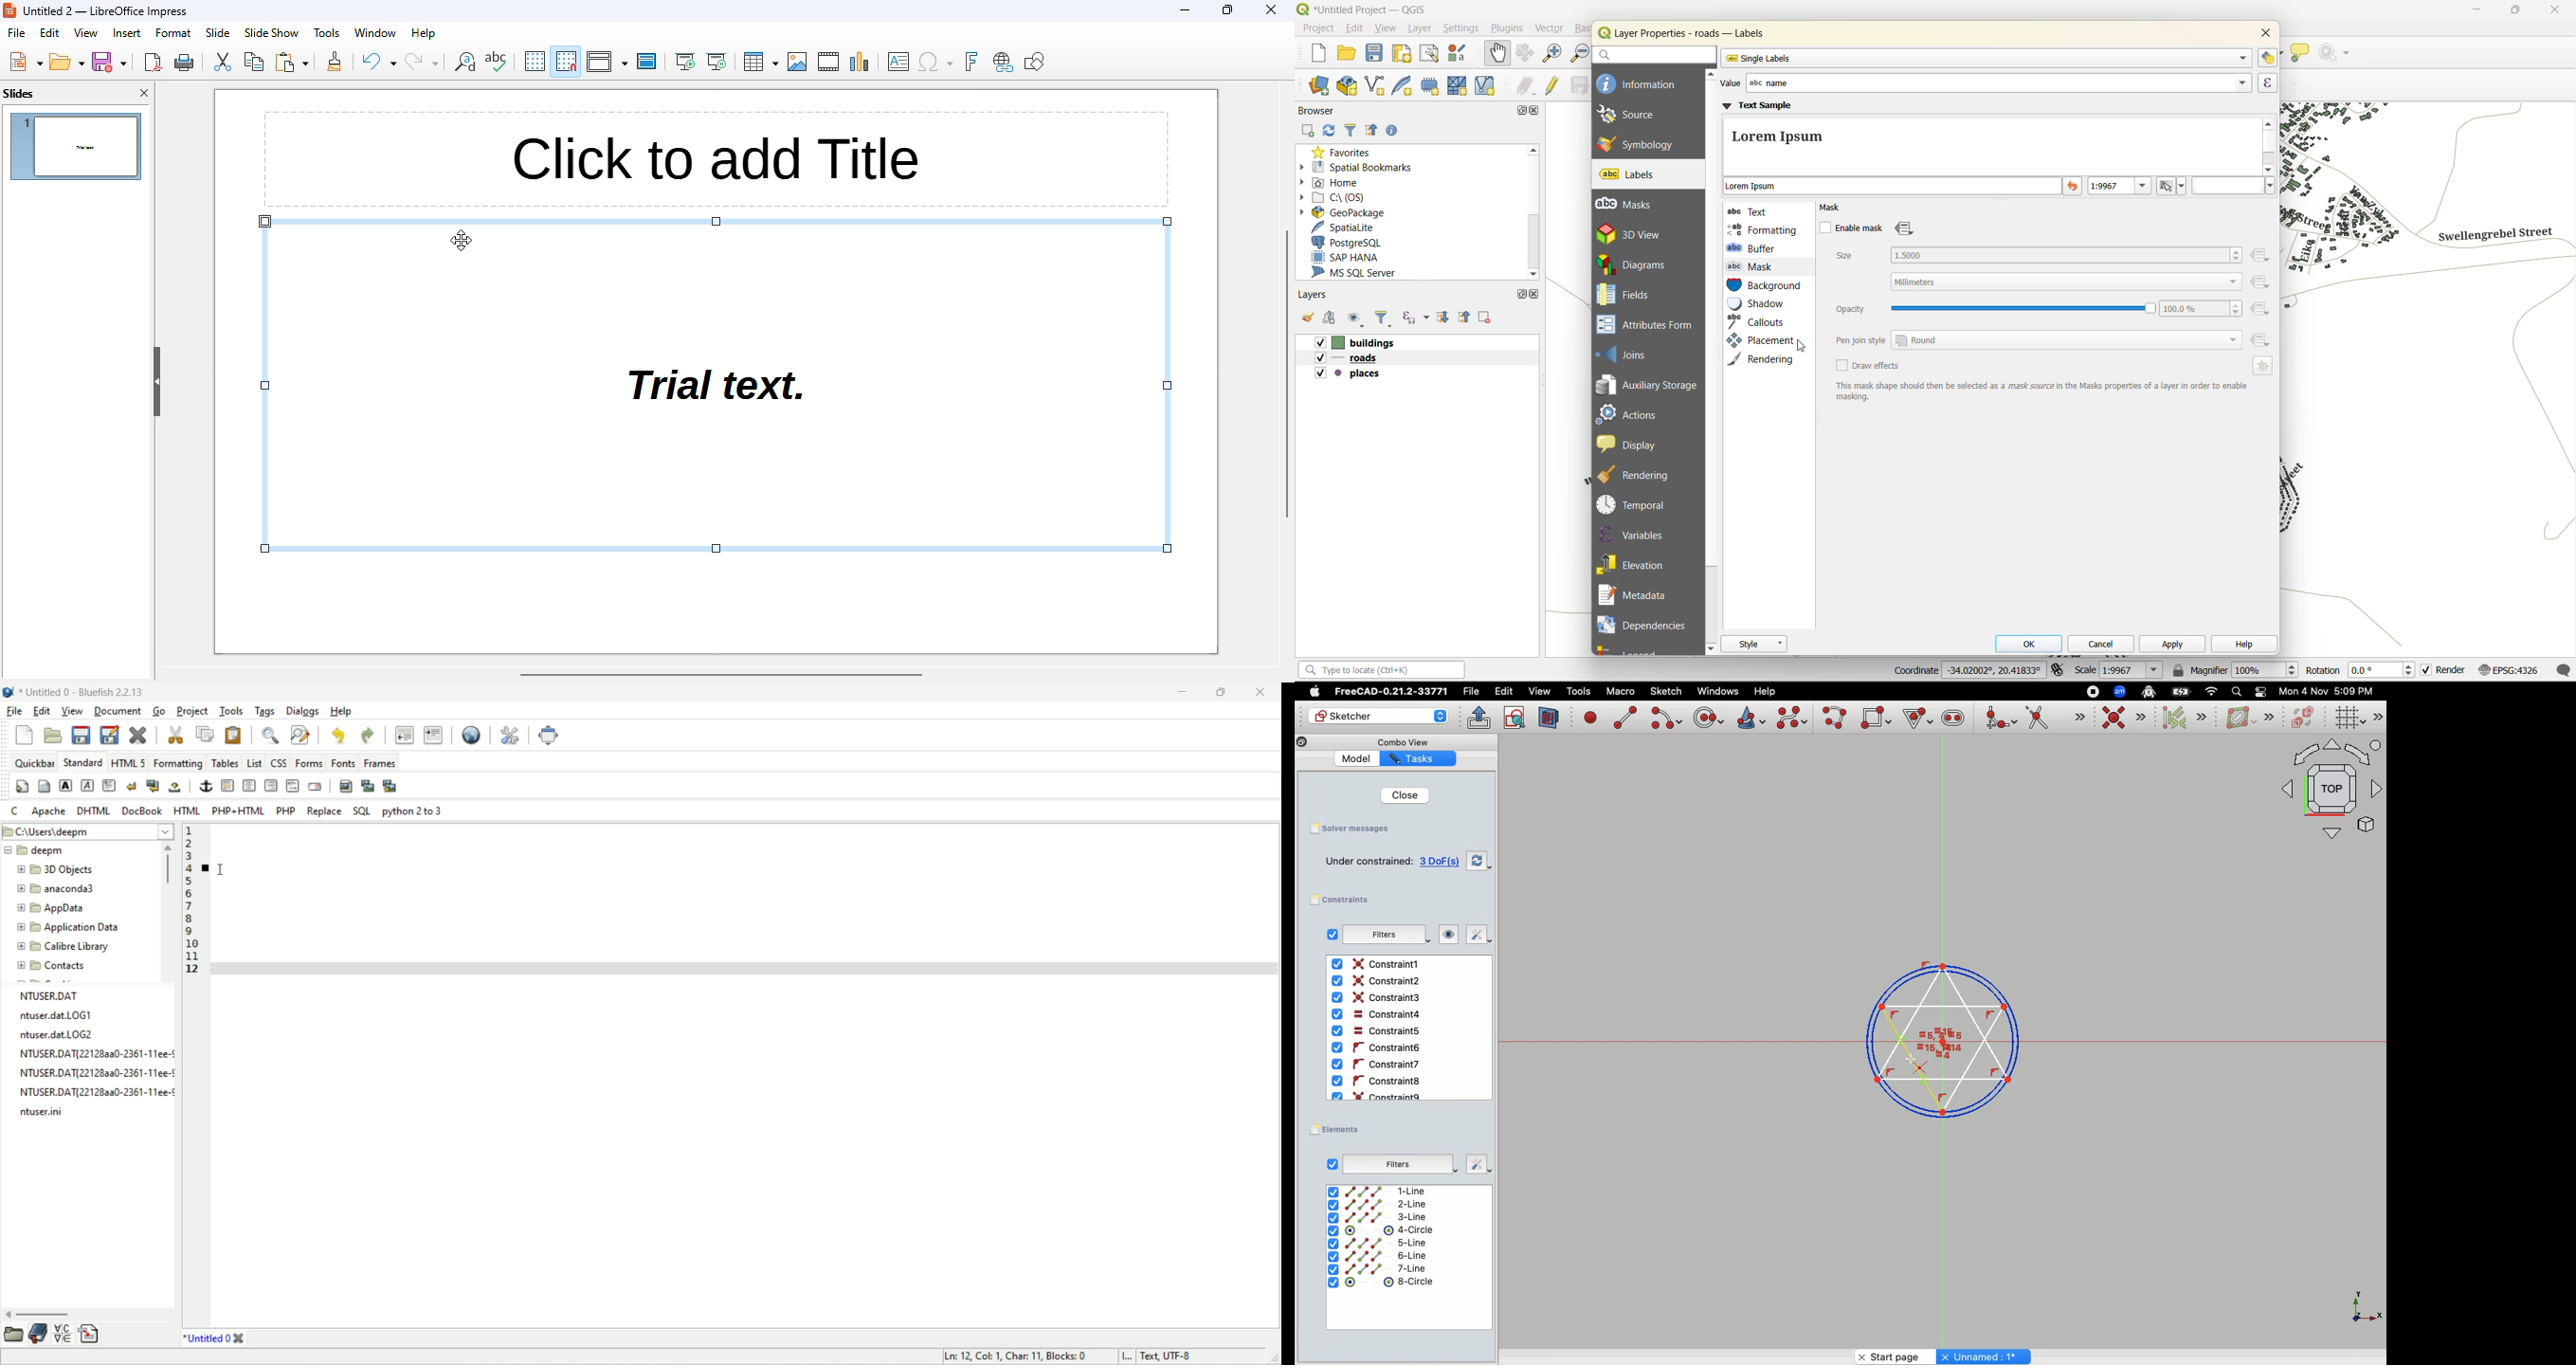  What do you see at coordinates (498, 62) in the screenshot?
I see `spelling` at bounding box center [498, 62].